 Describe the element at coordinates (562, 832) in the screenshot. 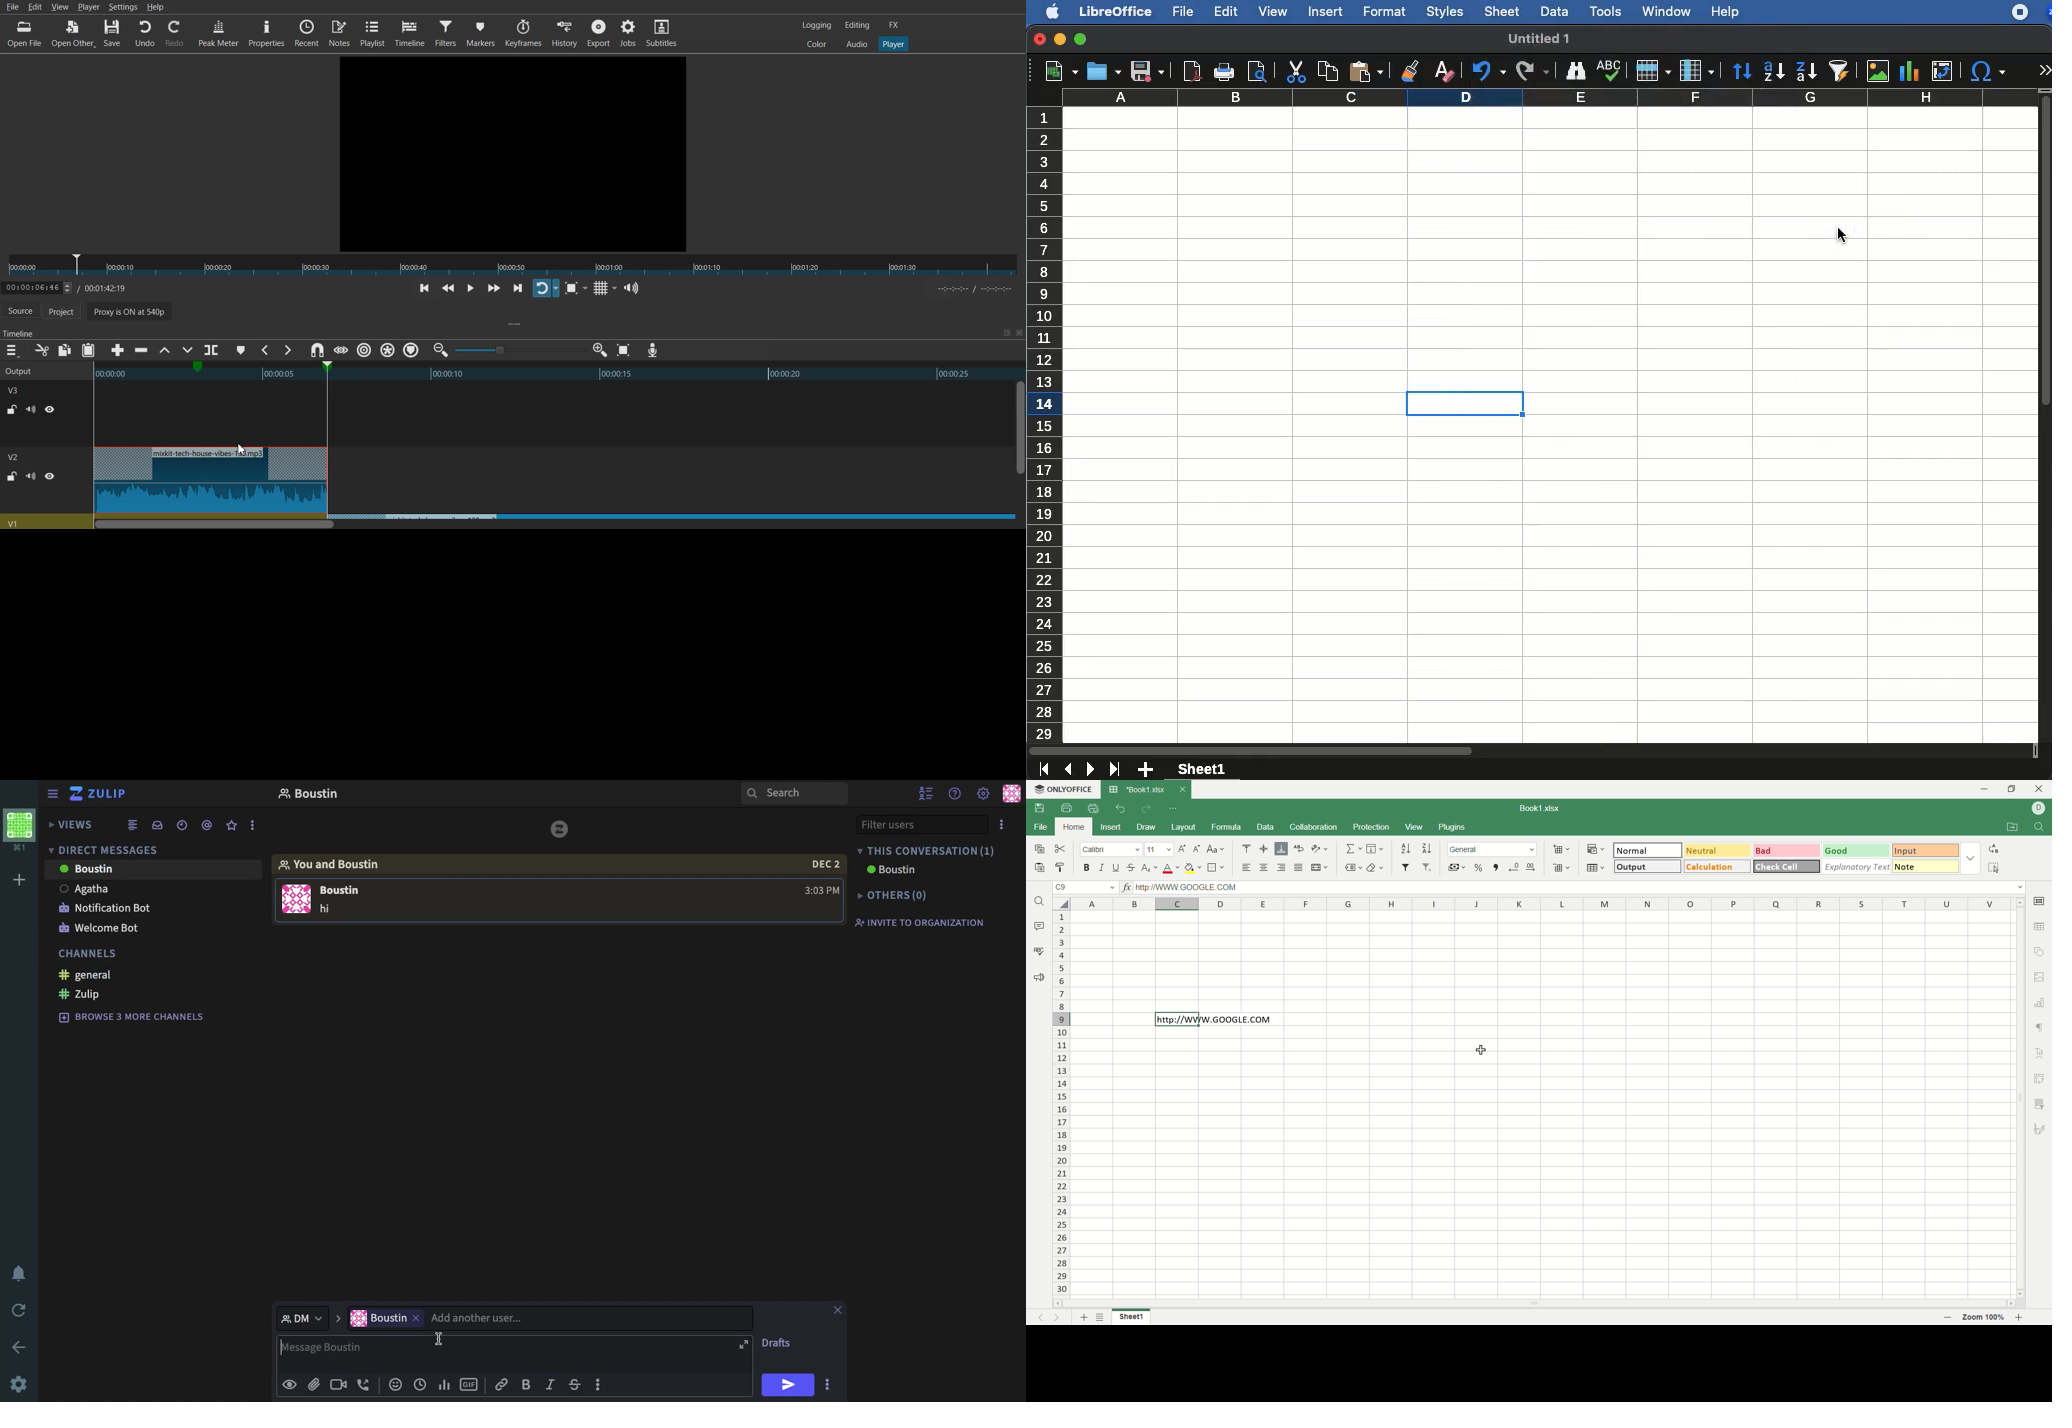

I see `zulip` at that location.